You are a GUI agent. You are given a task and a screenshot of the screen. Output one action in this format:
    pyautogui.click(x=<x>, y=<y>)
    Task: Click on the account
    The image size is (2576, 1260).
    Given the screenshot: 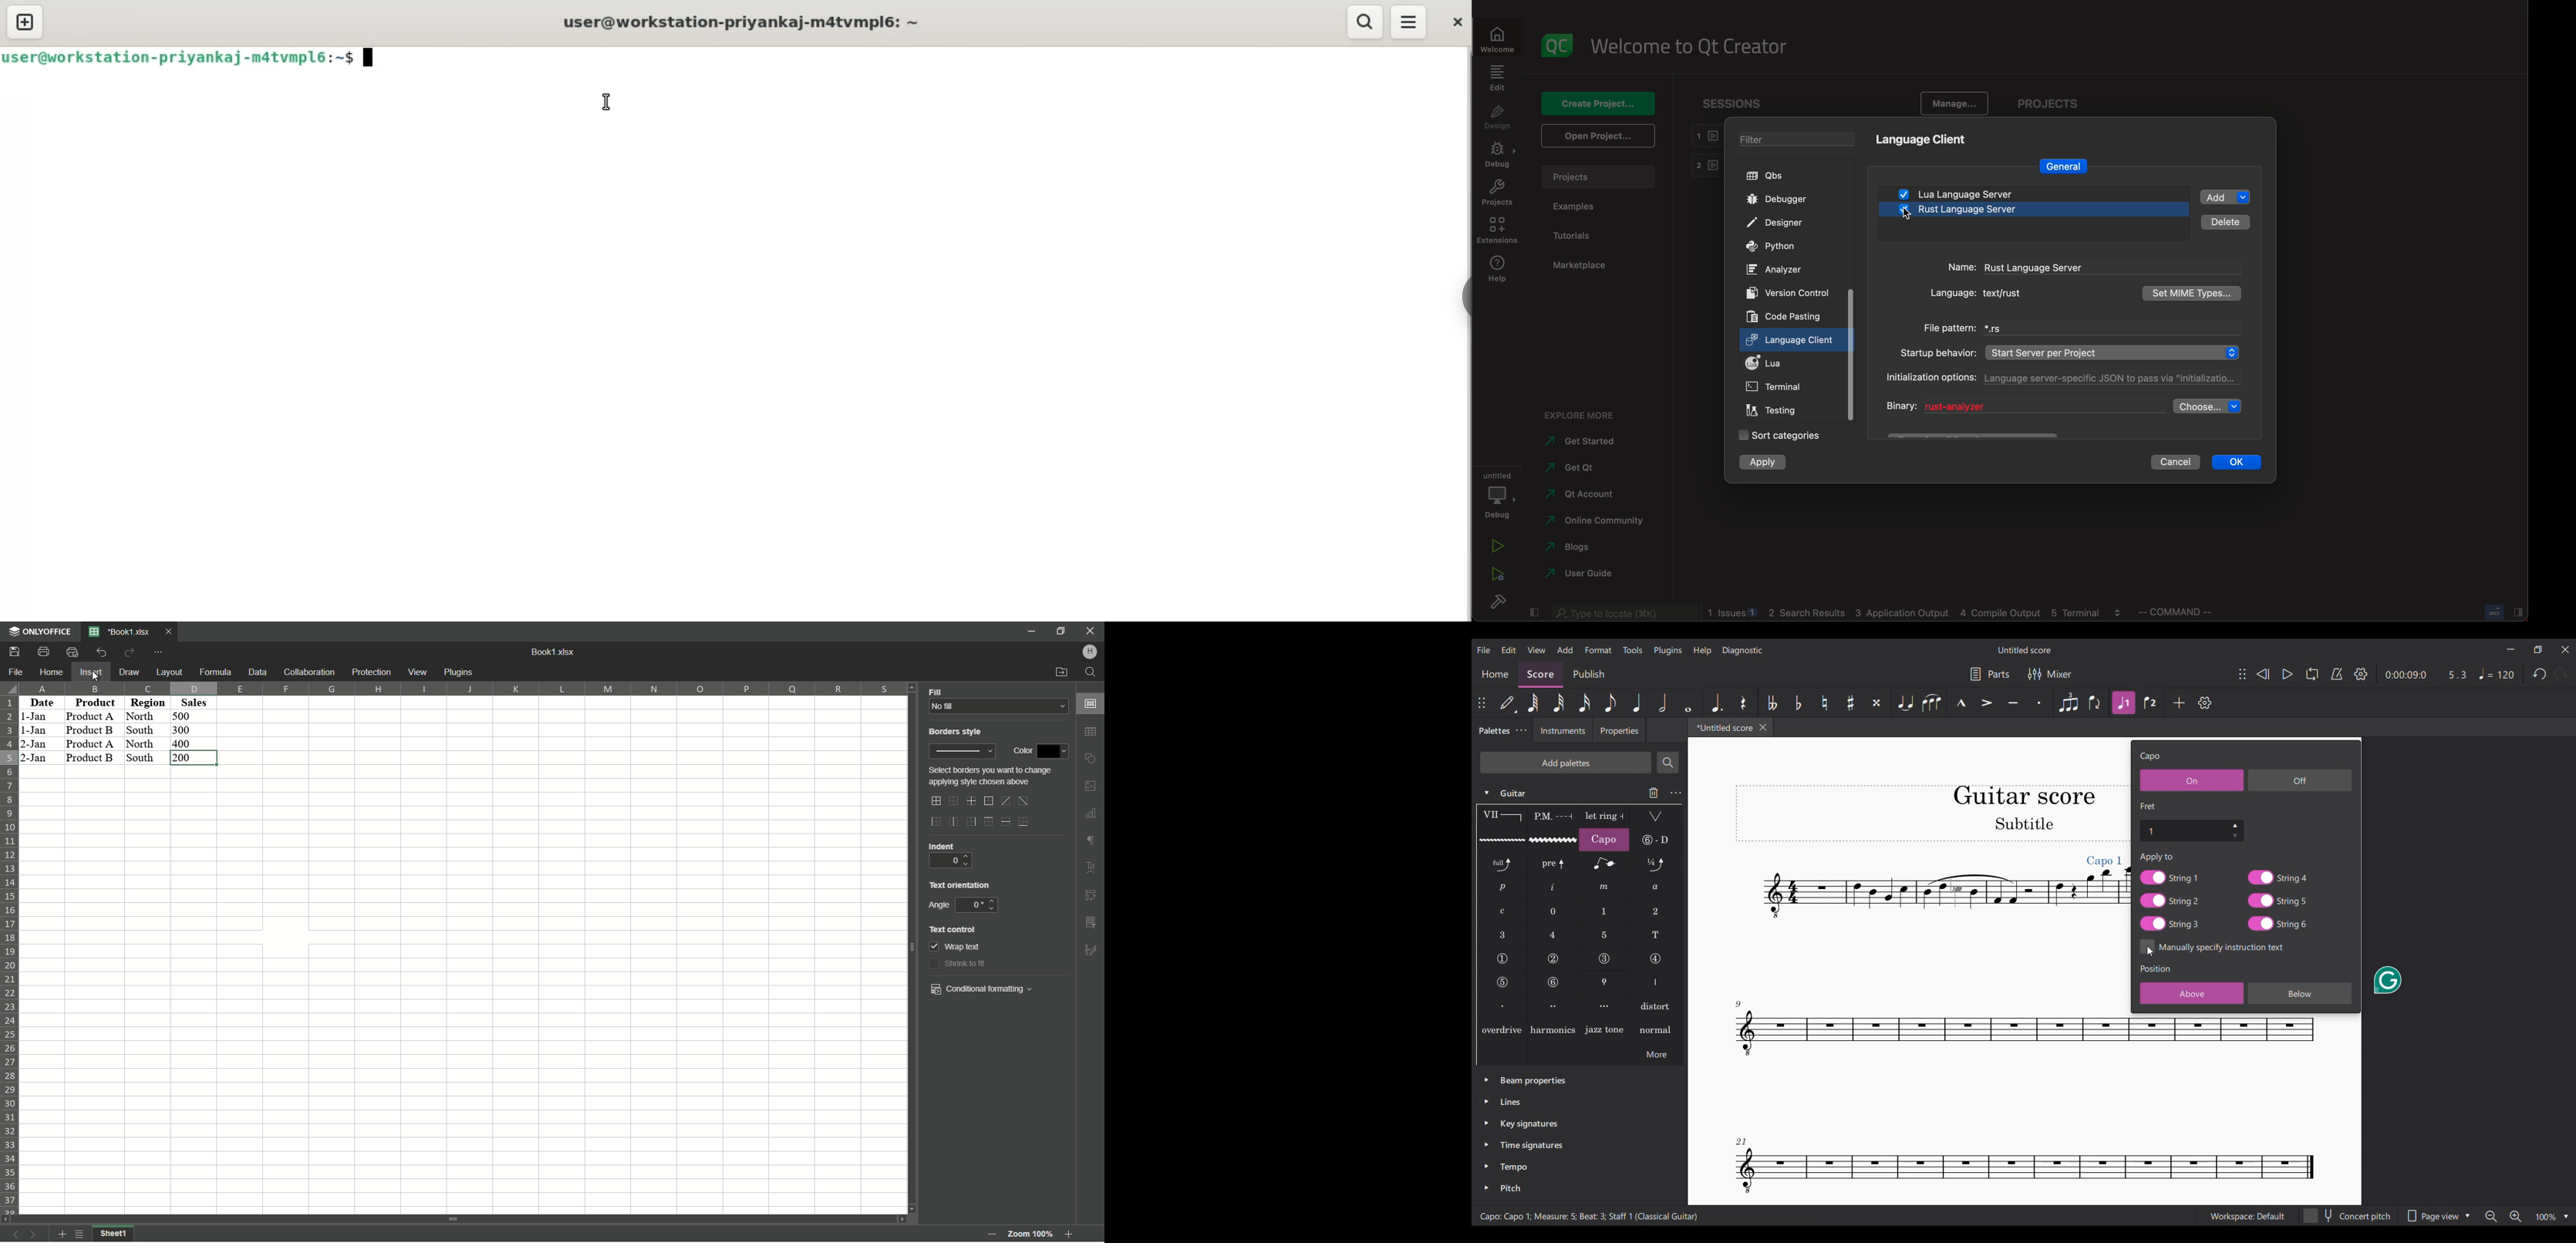 What is the action you would take?
    pyautogui.click(x=1580, y=496)
    